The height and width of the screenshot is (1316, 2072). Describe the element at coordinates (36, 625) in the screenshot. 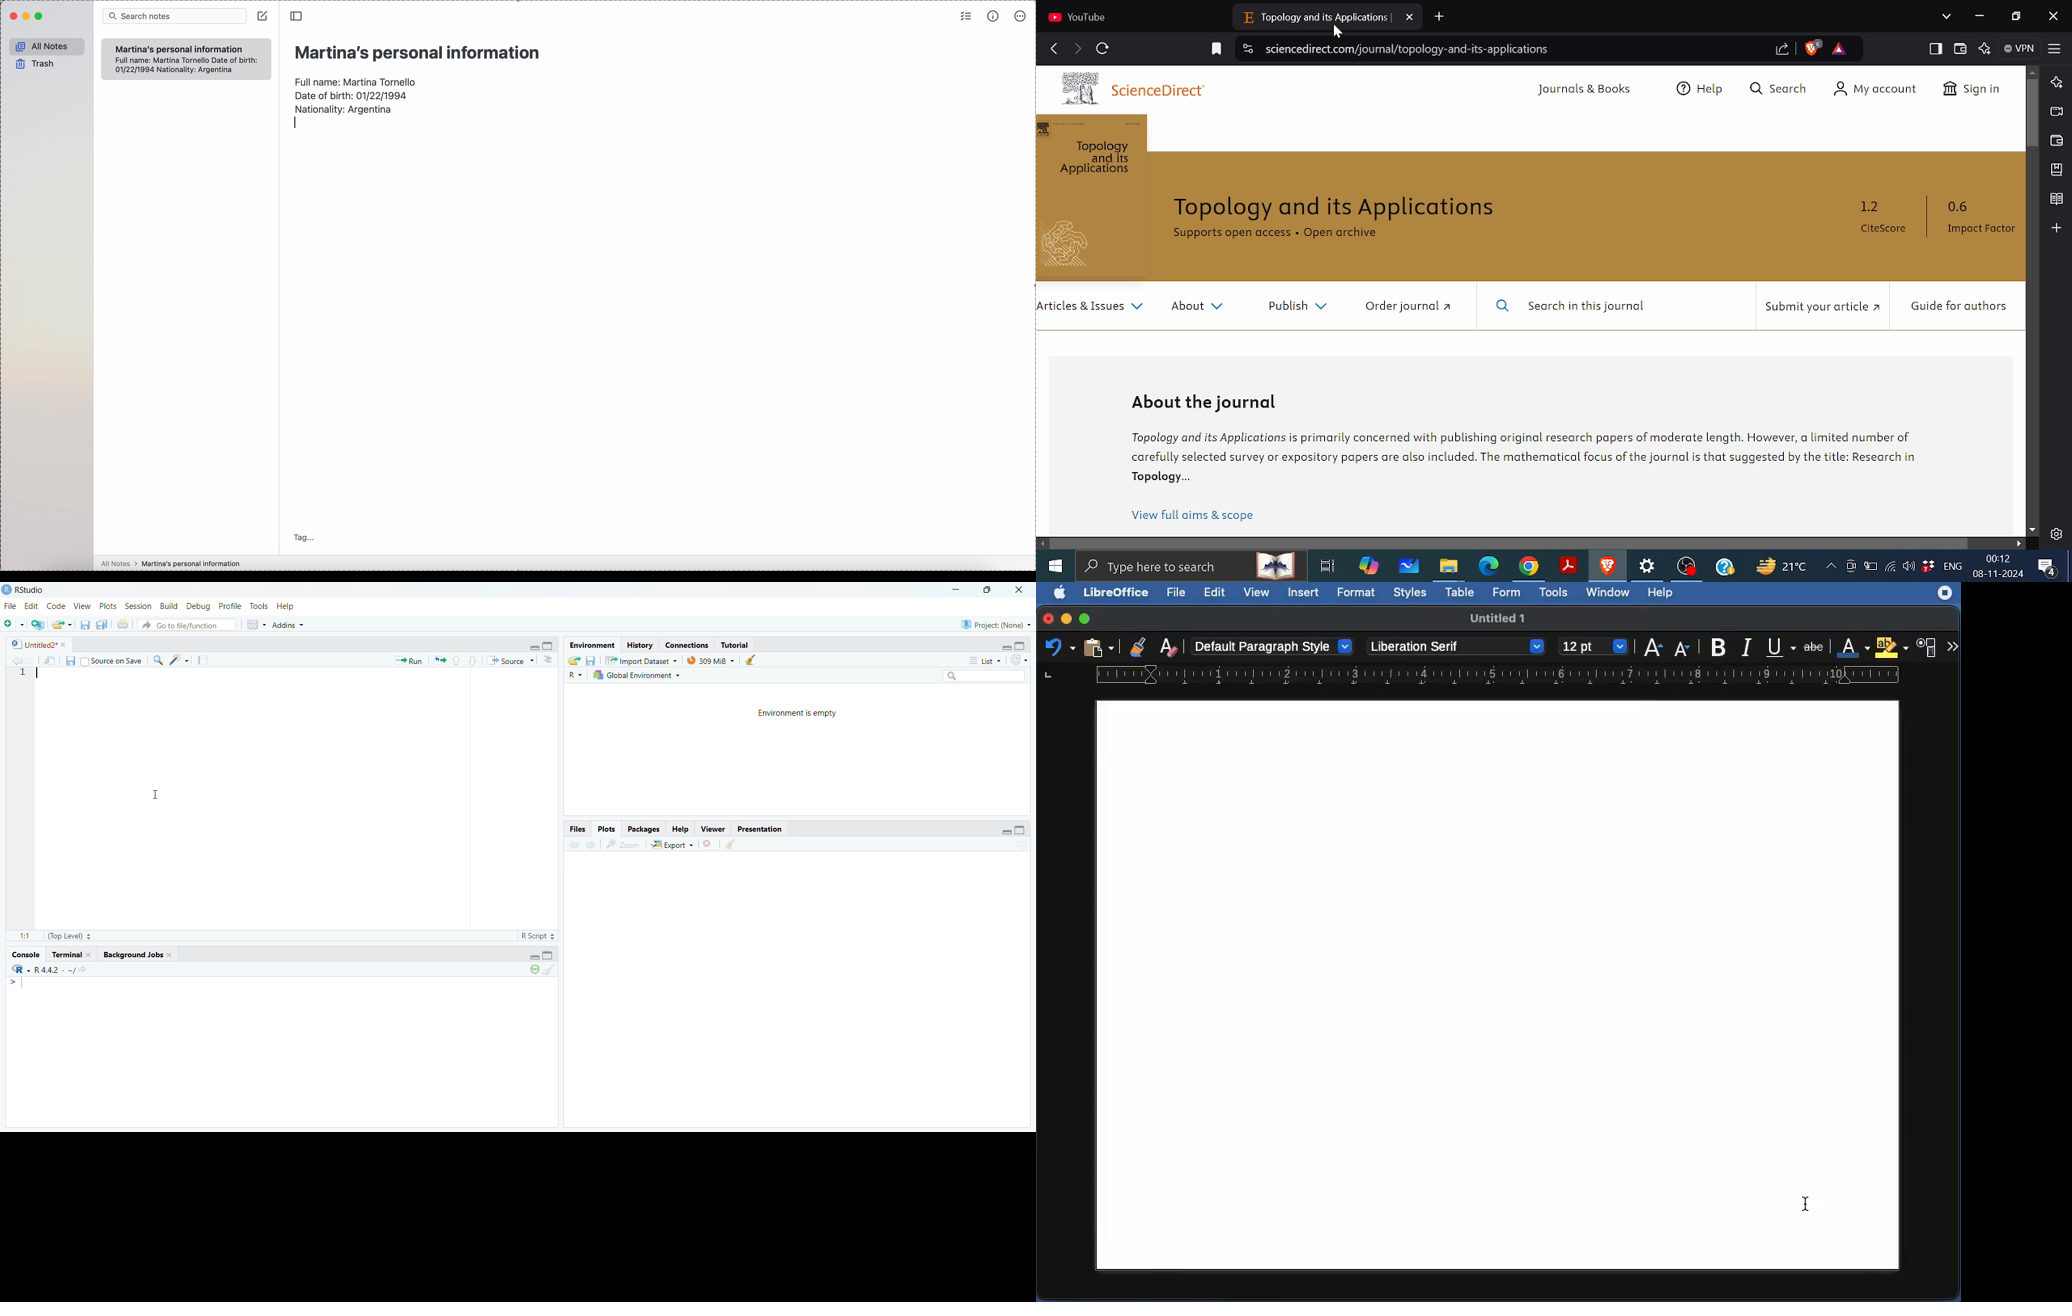

I see `add script` at that location.